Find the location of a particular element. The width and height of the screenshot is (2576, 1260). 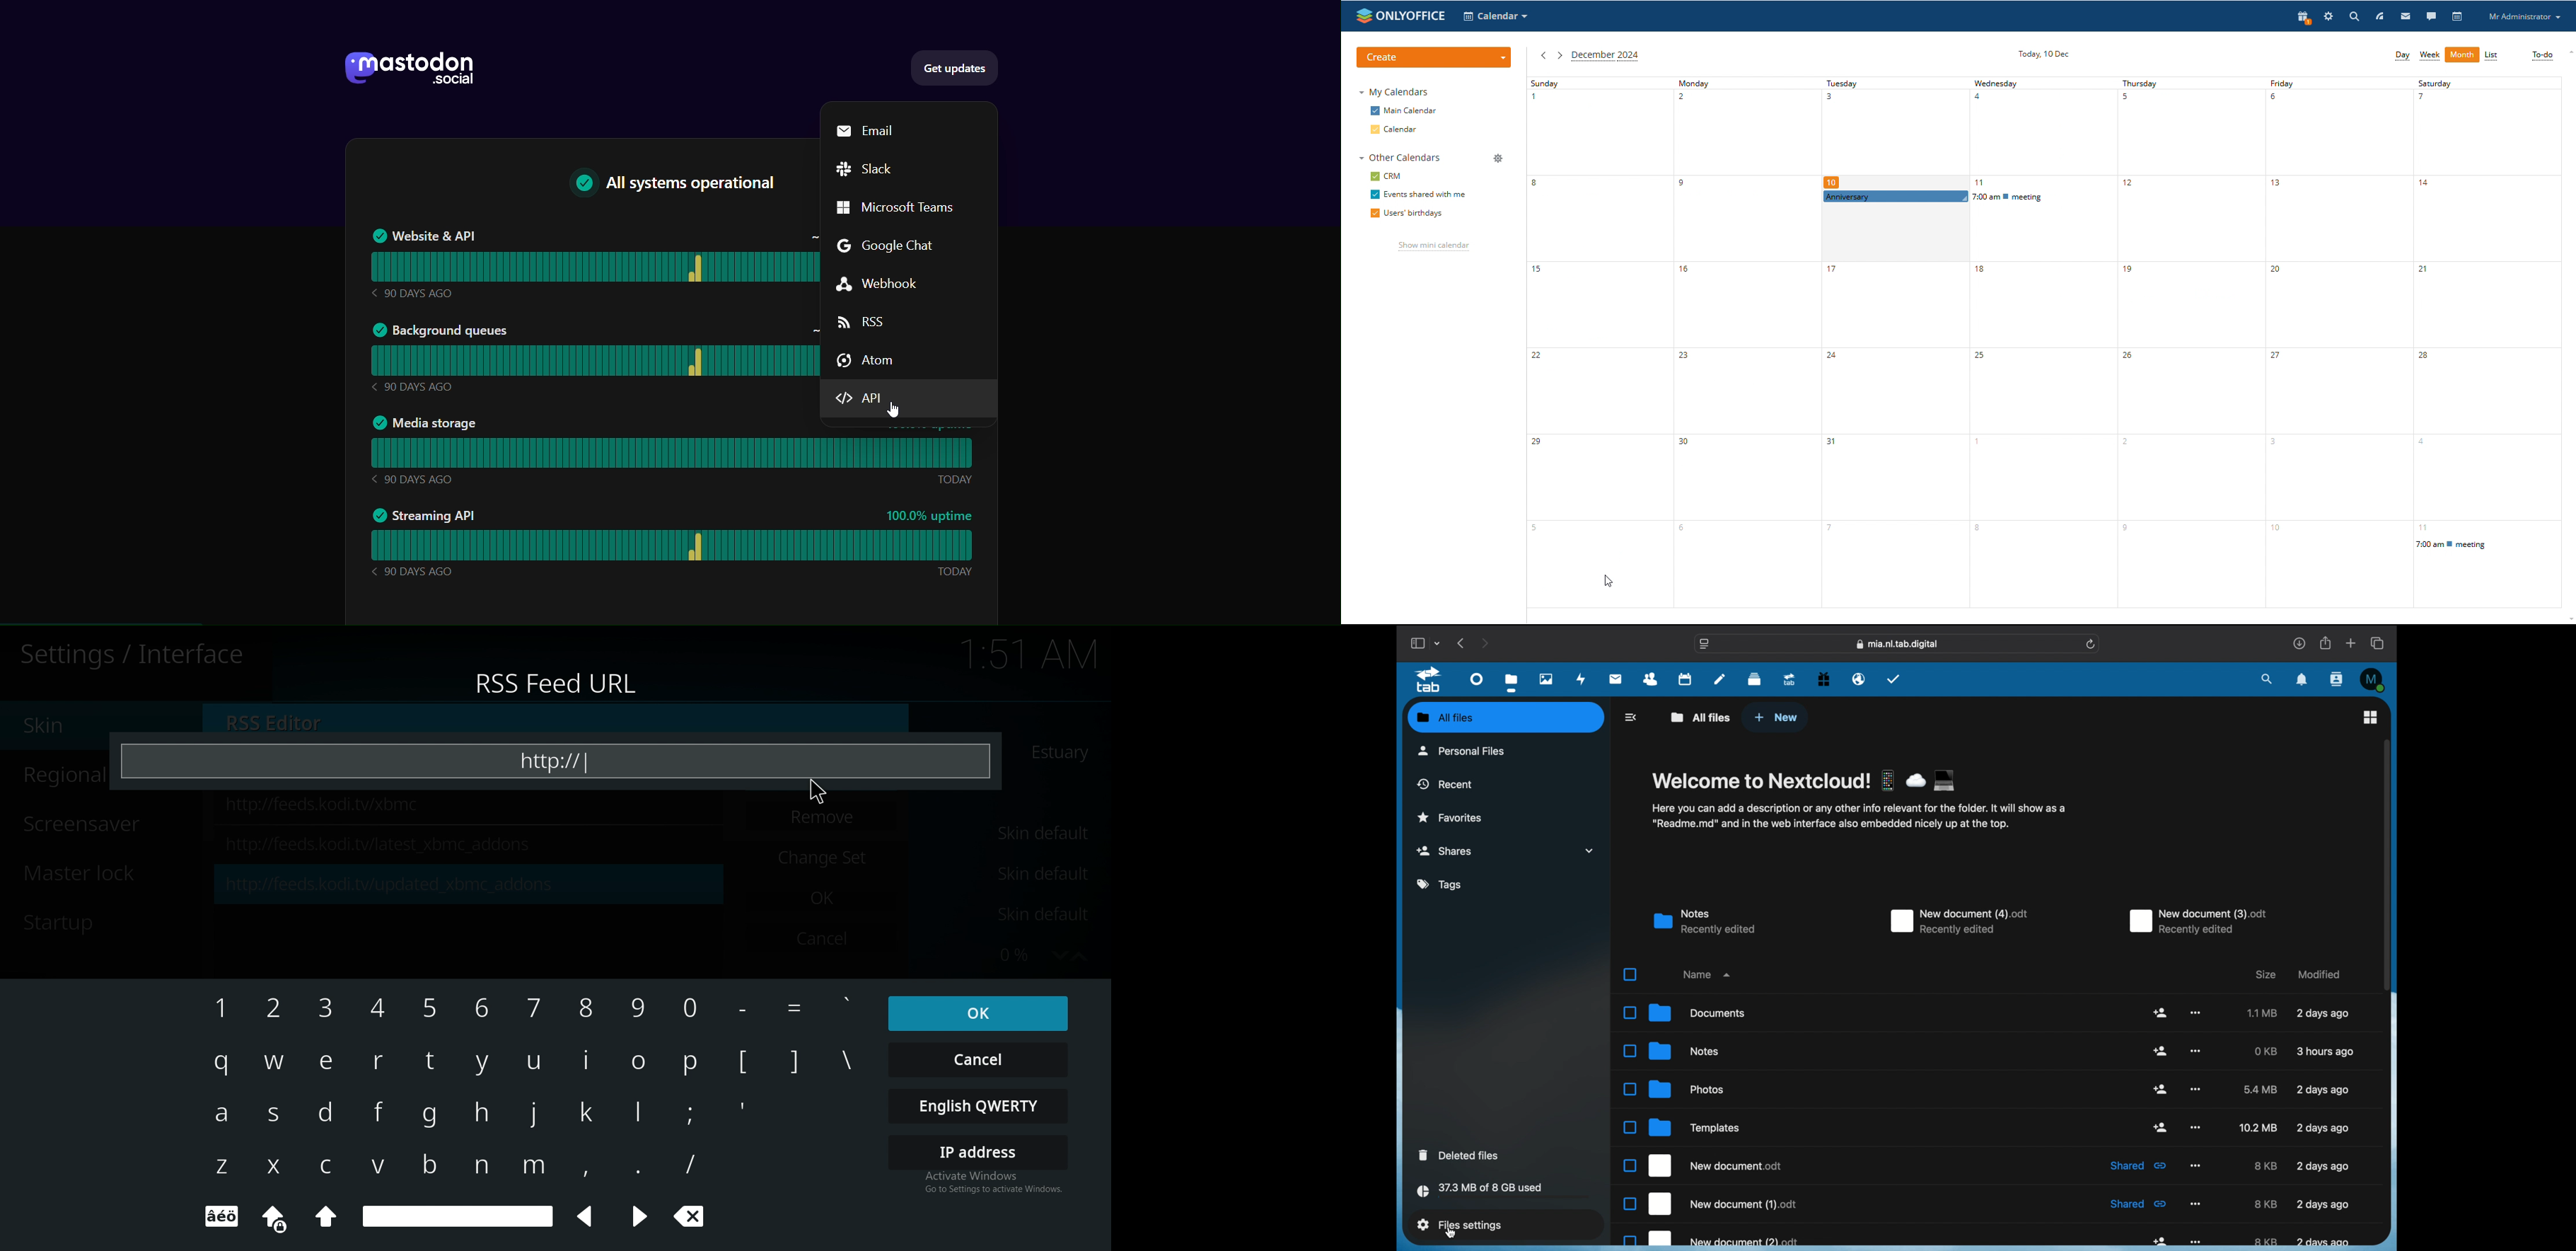

tab is located at coordinates (1429, 680).